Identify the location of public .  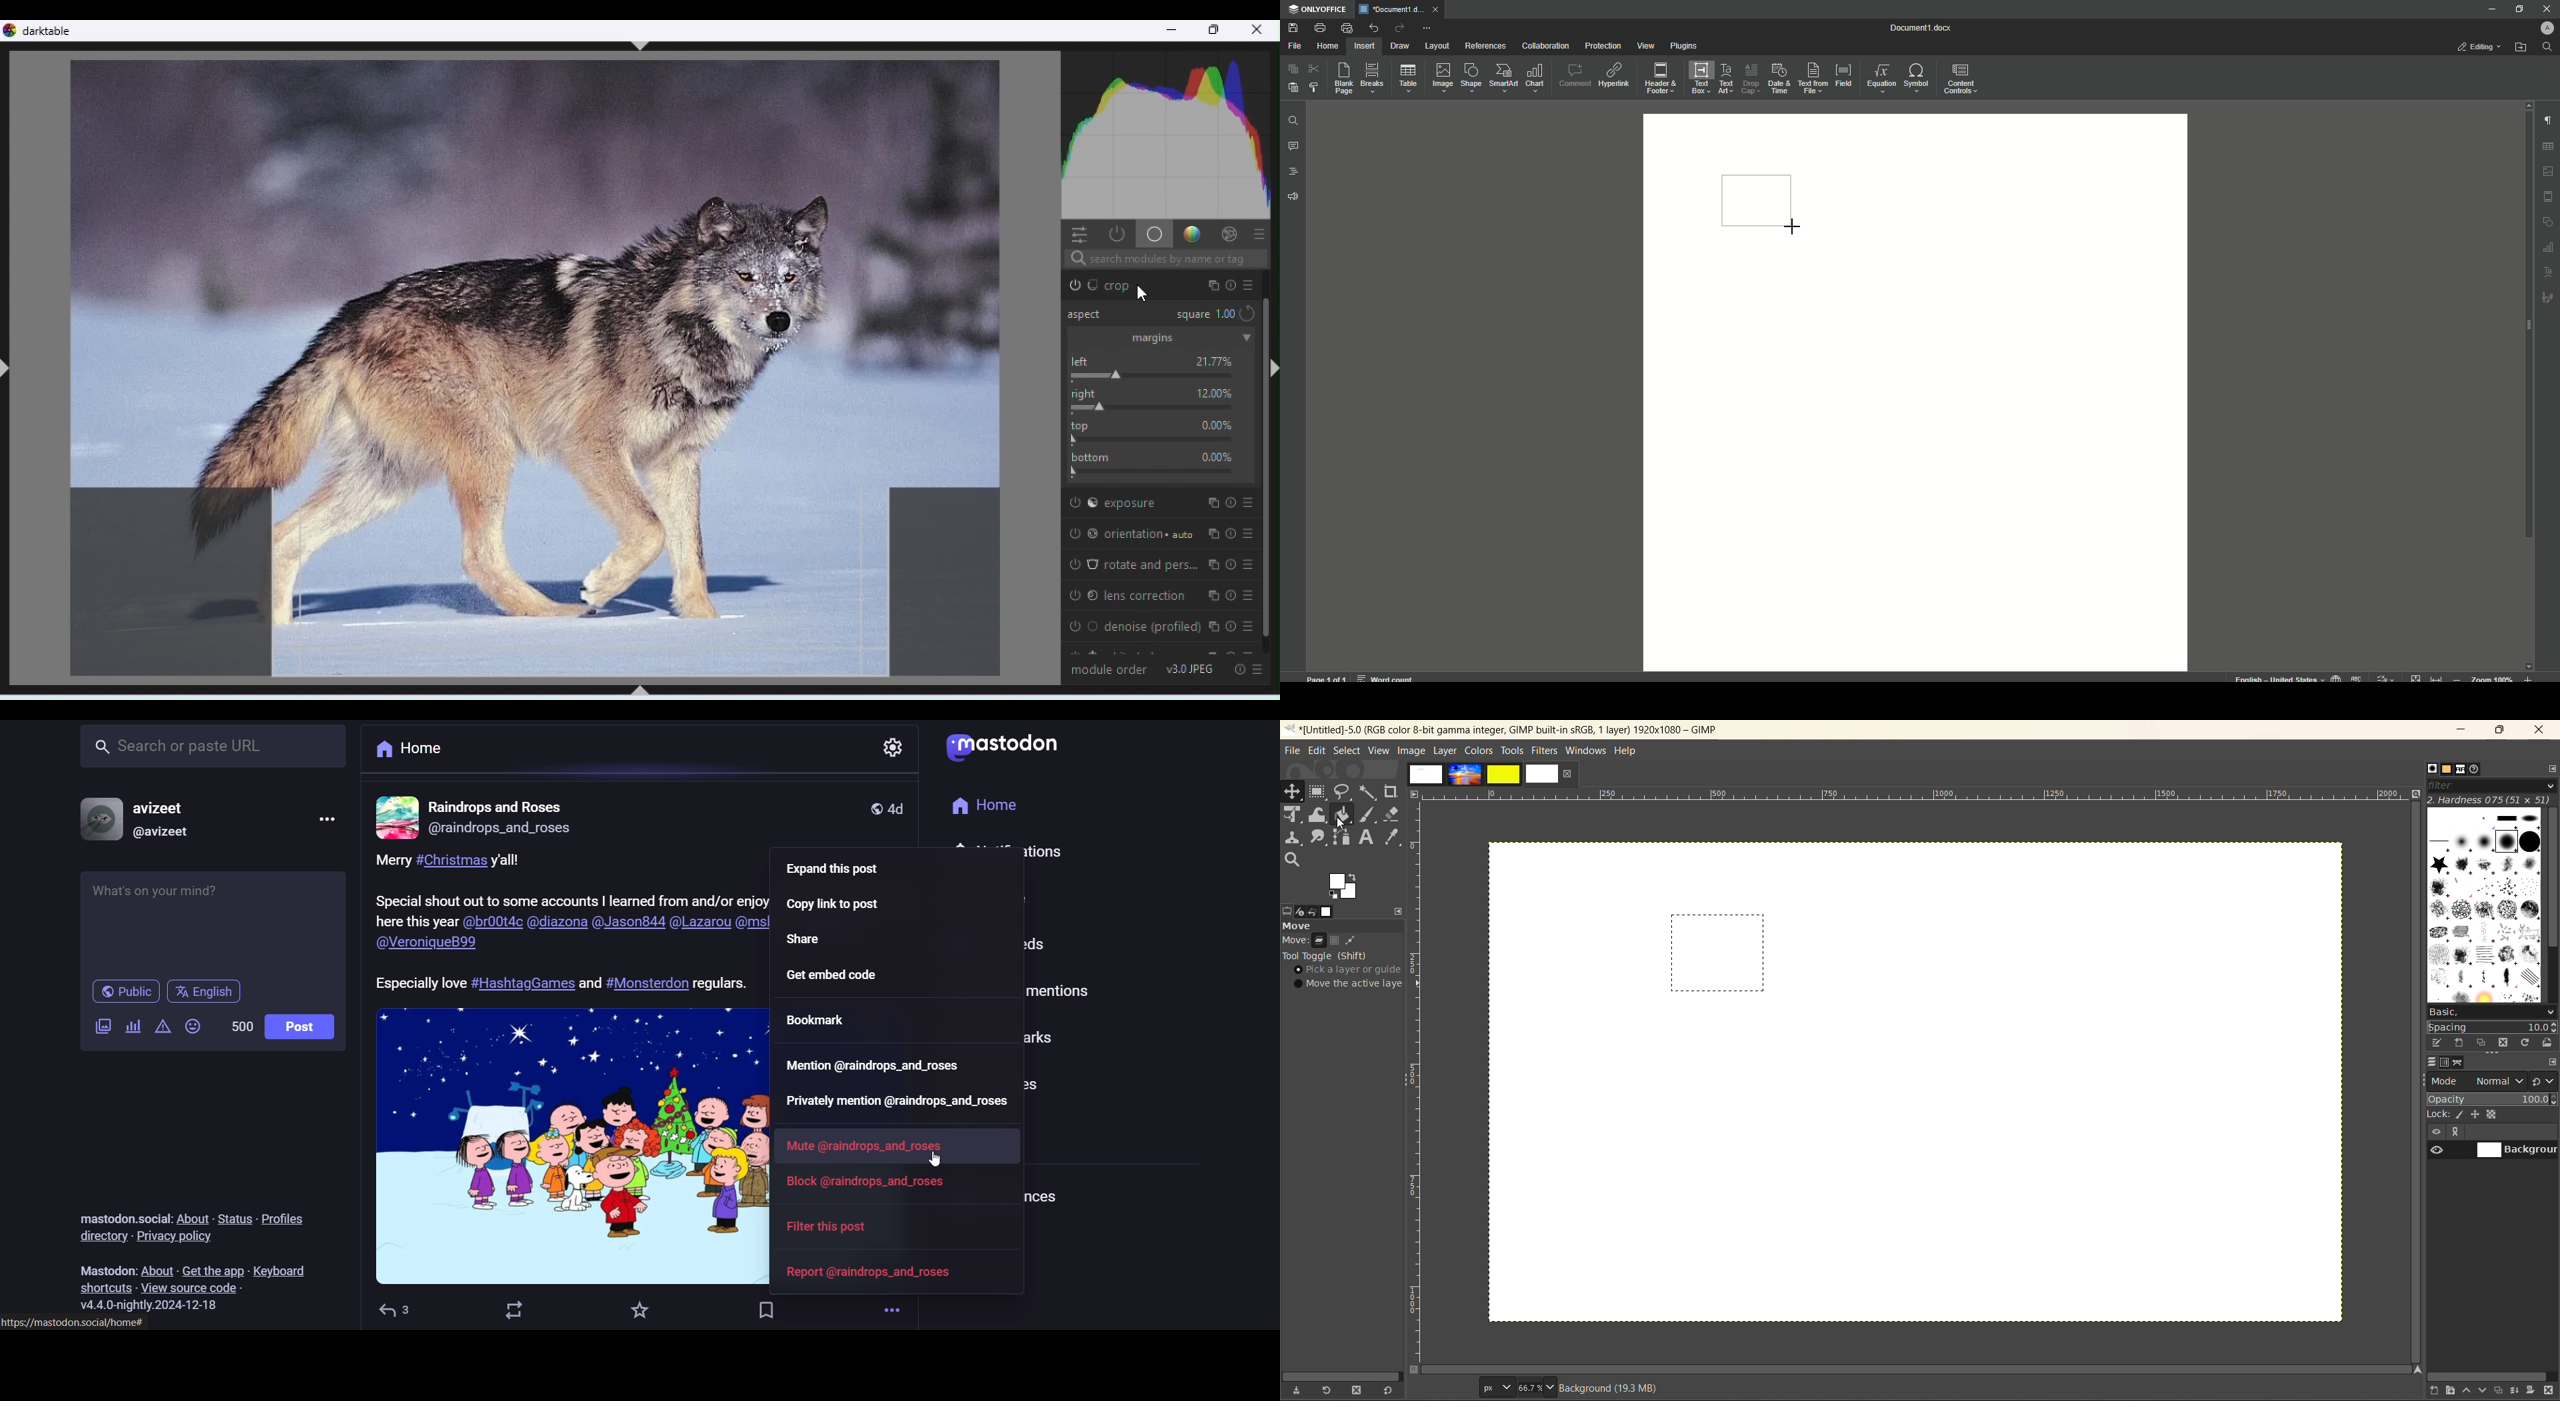
(120, 991).